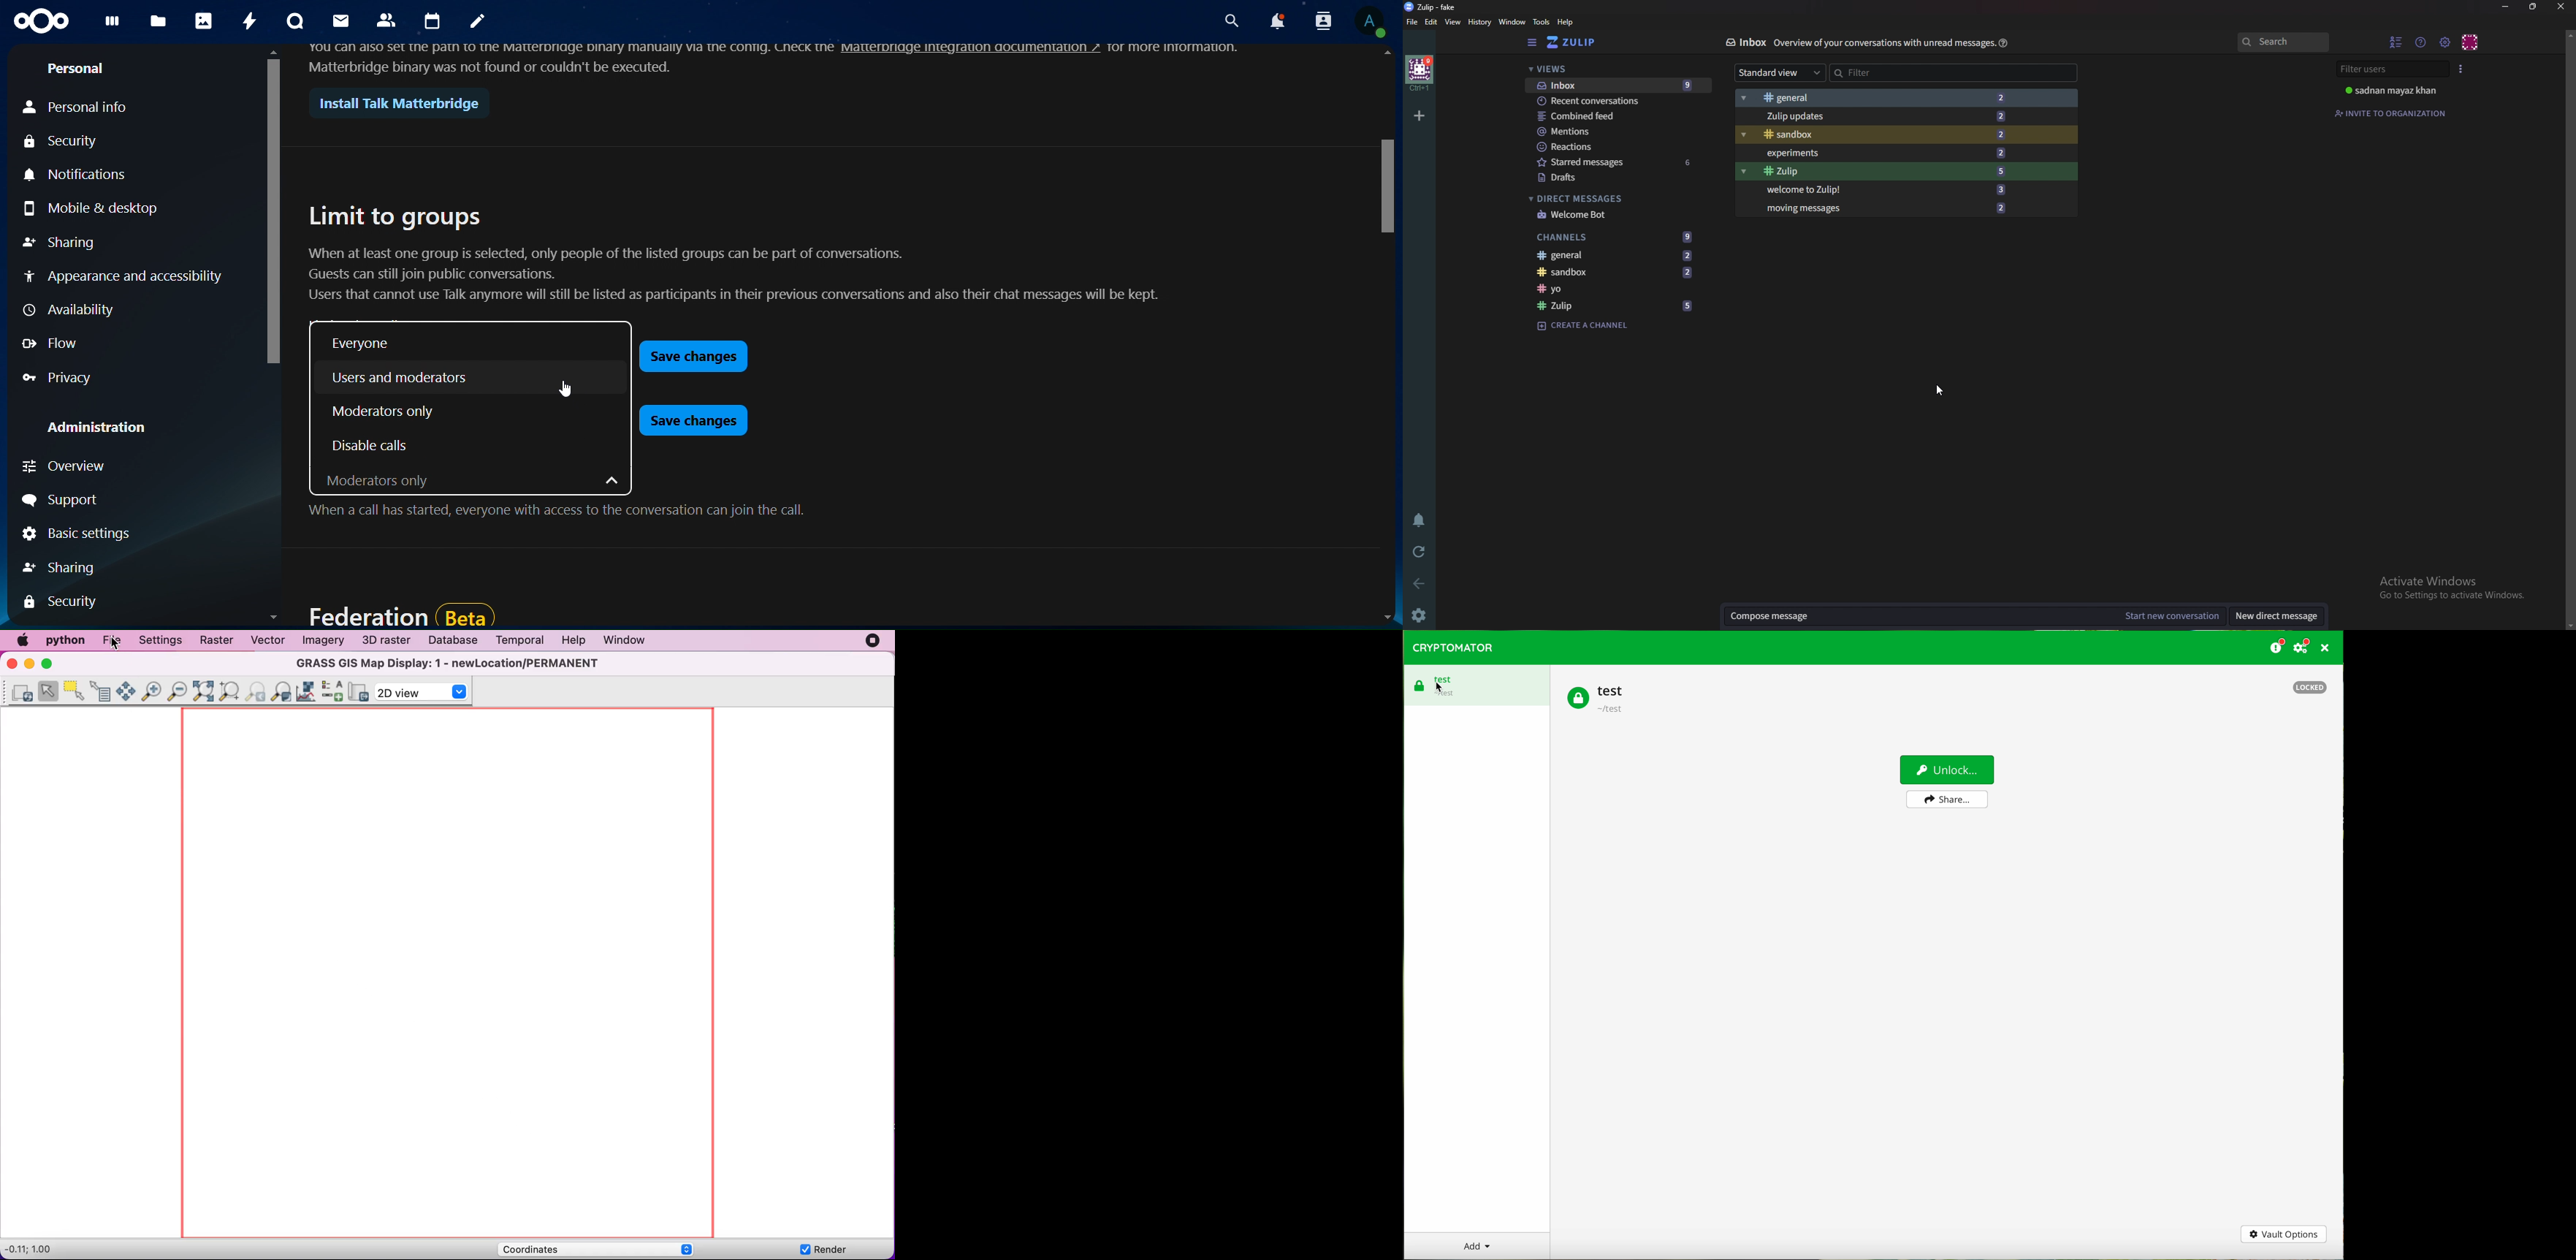 The height and width of the screenshot is (1260, 2576). I want to click on zulip, so click(1614, 307).